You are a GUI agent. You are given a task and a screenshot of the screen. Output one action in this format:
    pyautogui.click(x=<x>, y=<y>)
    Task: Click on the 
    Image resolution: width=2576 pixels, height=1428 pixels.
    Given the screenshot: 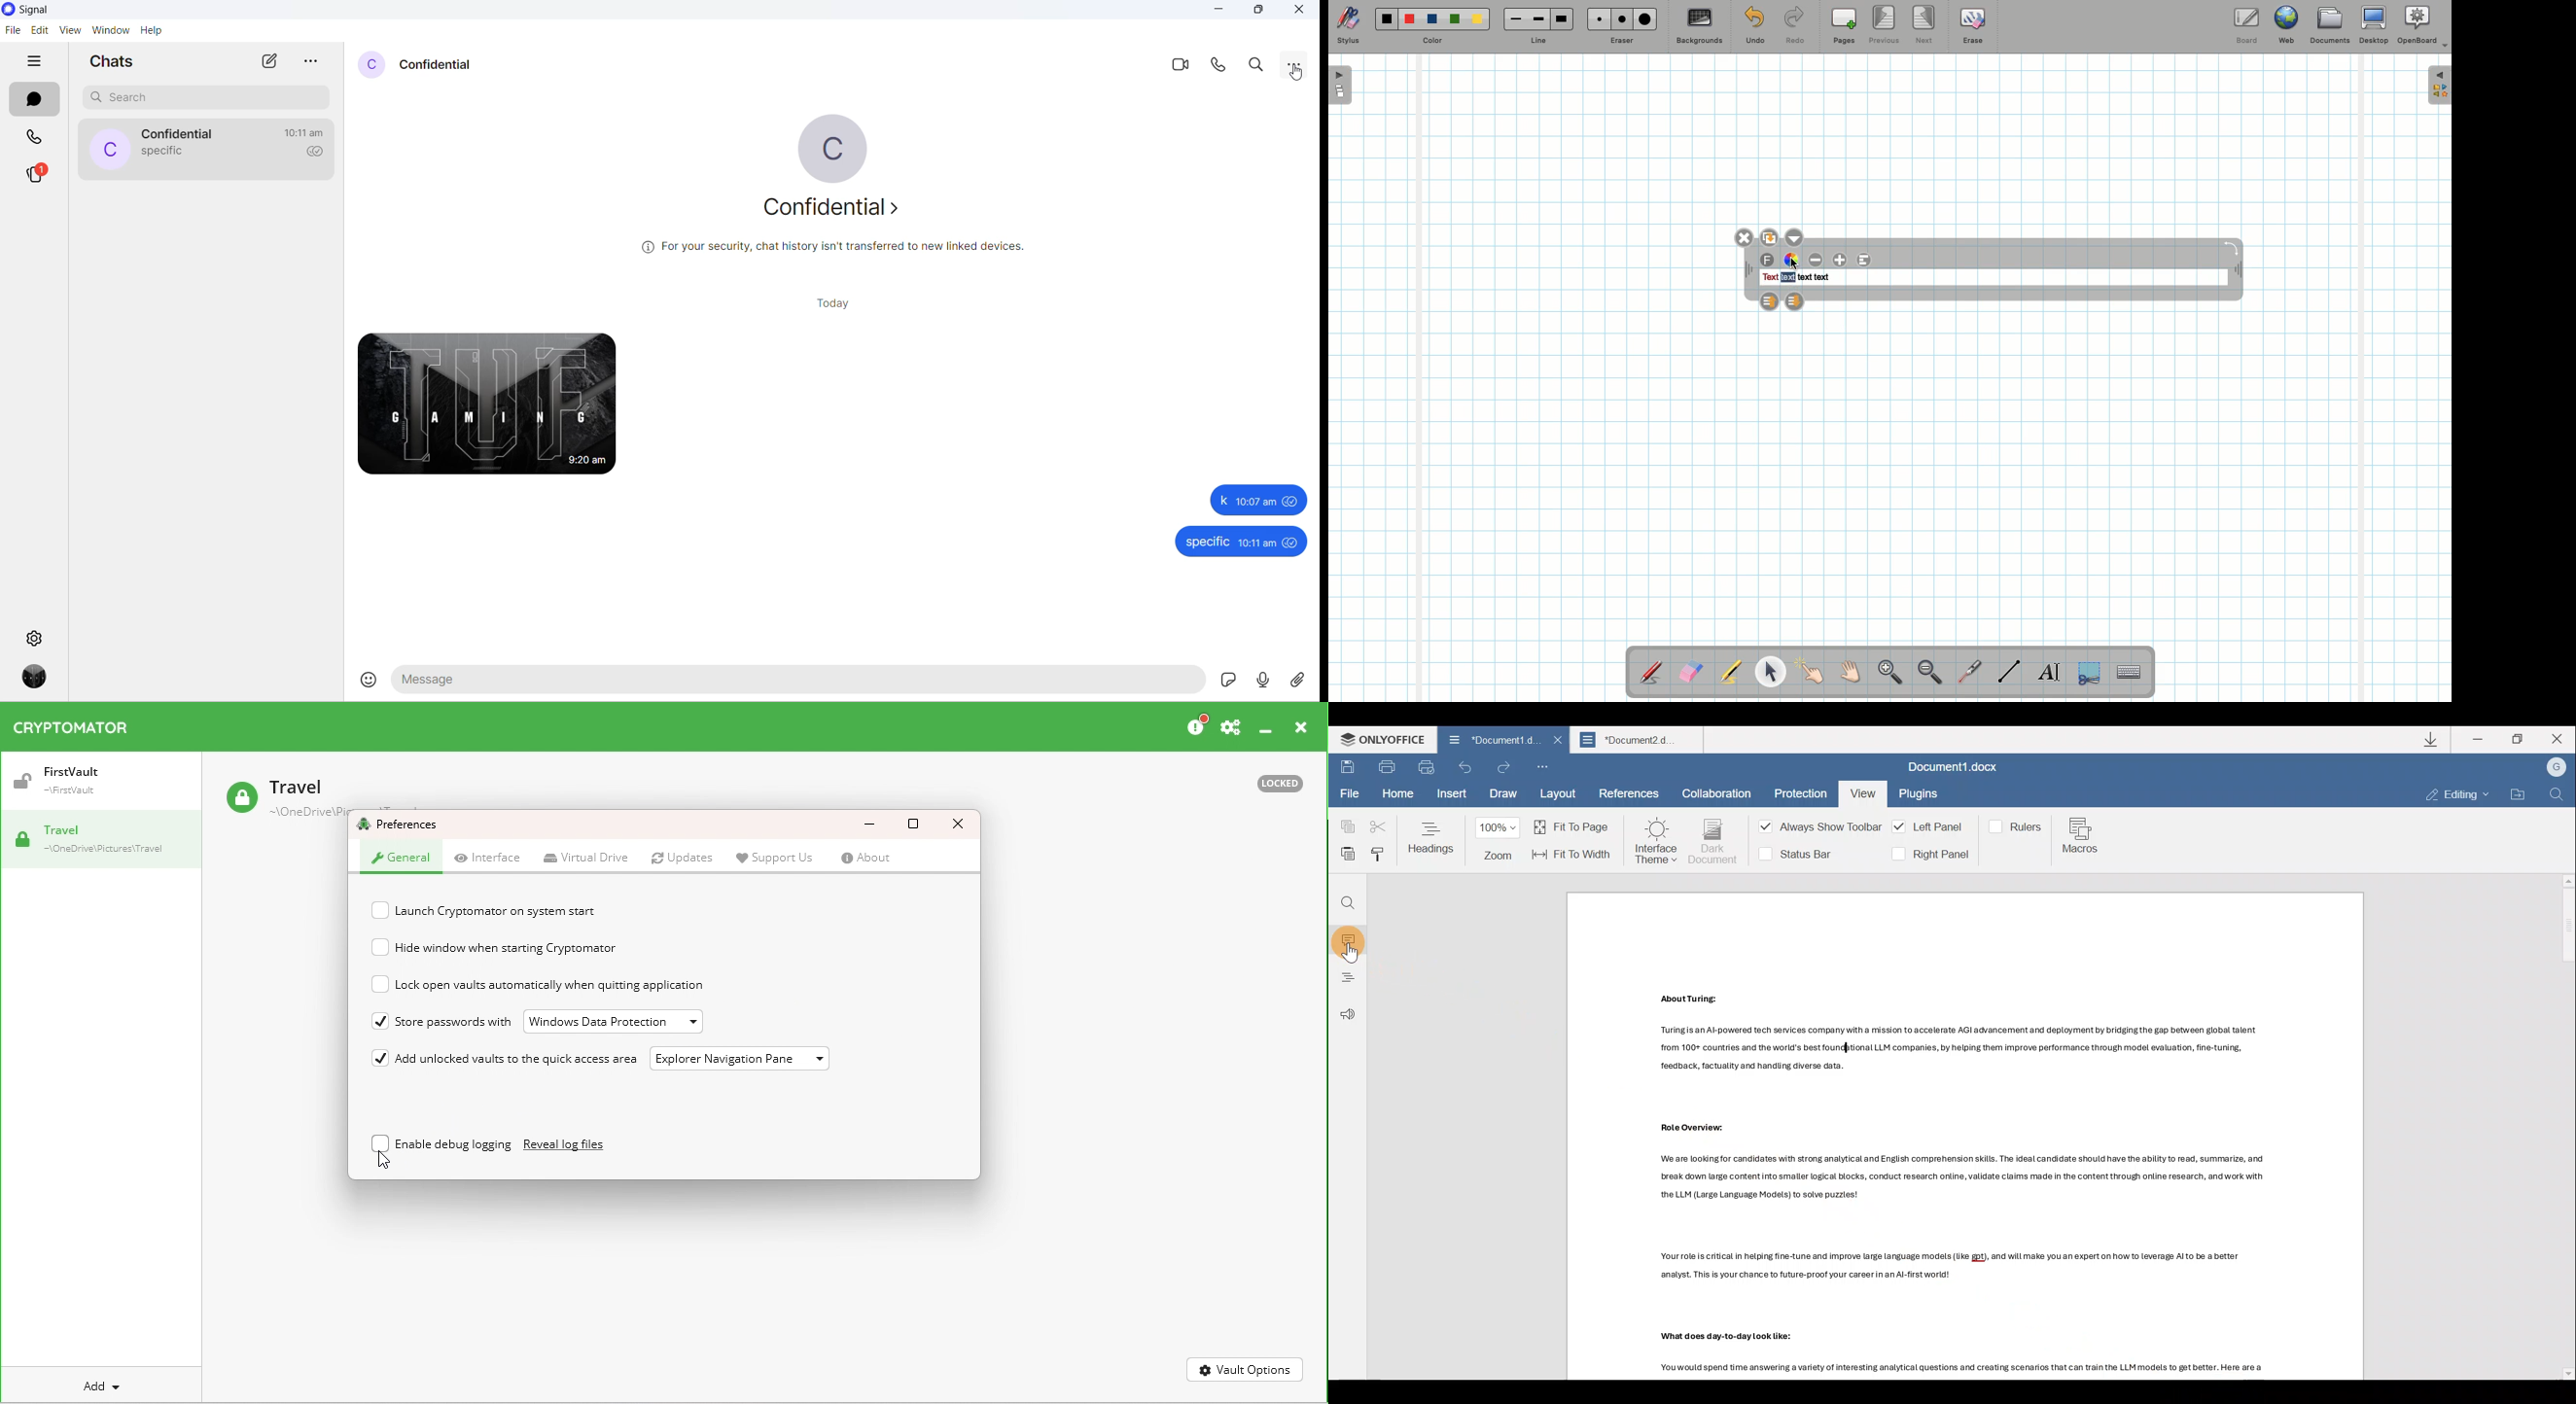 What is the action you would take?
    pyautogui.click(x=1737, y=1335)
    